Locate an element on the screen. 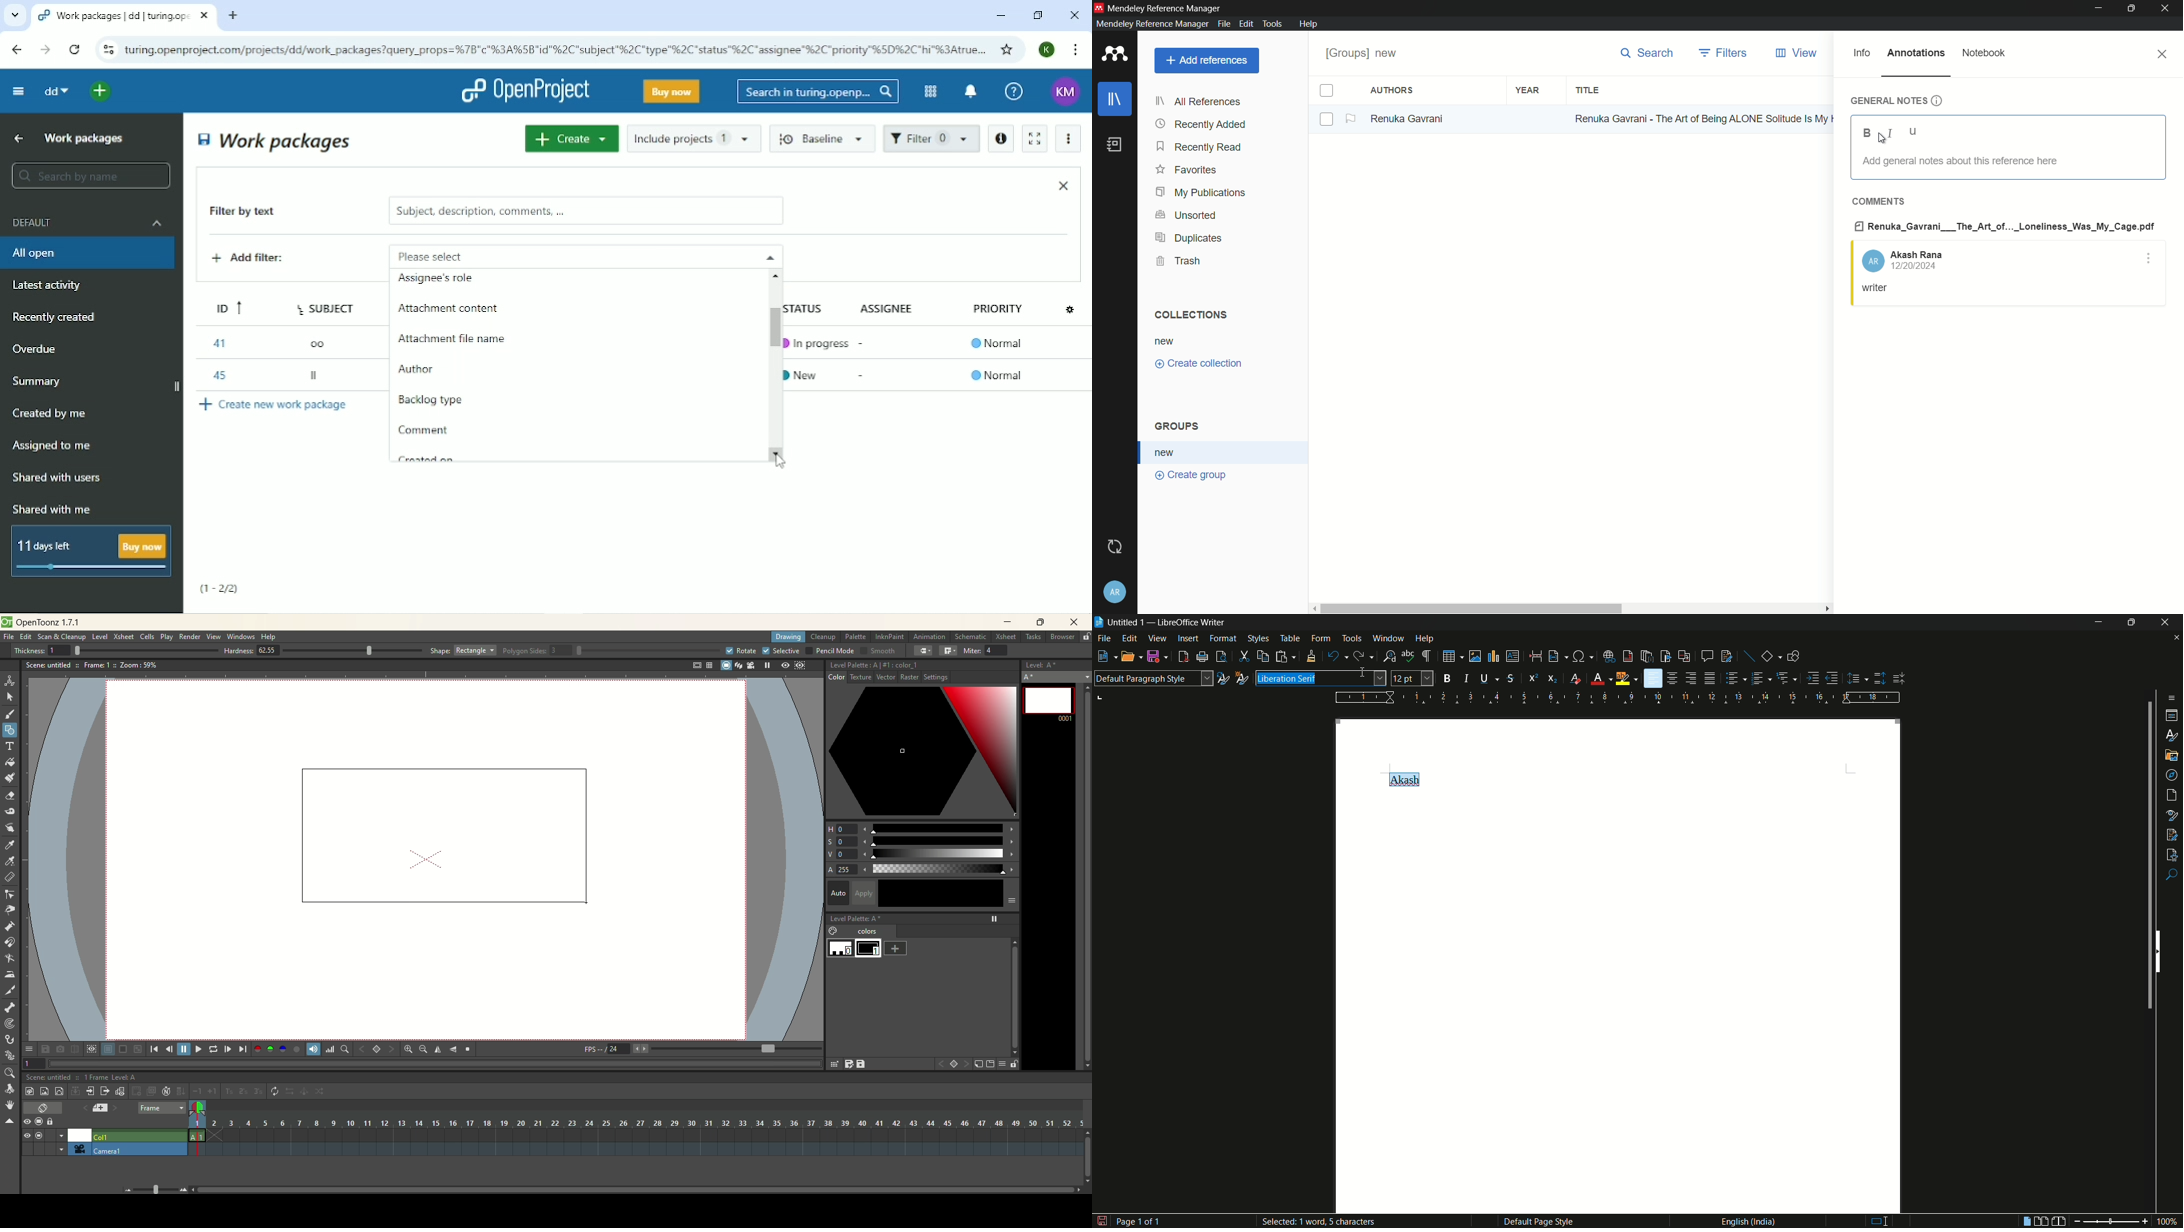 This screenshot has width=2184, height=1232. save image is located at coordinates (47, 1049).